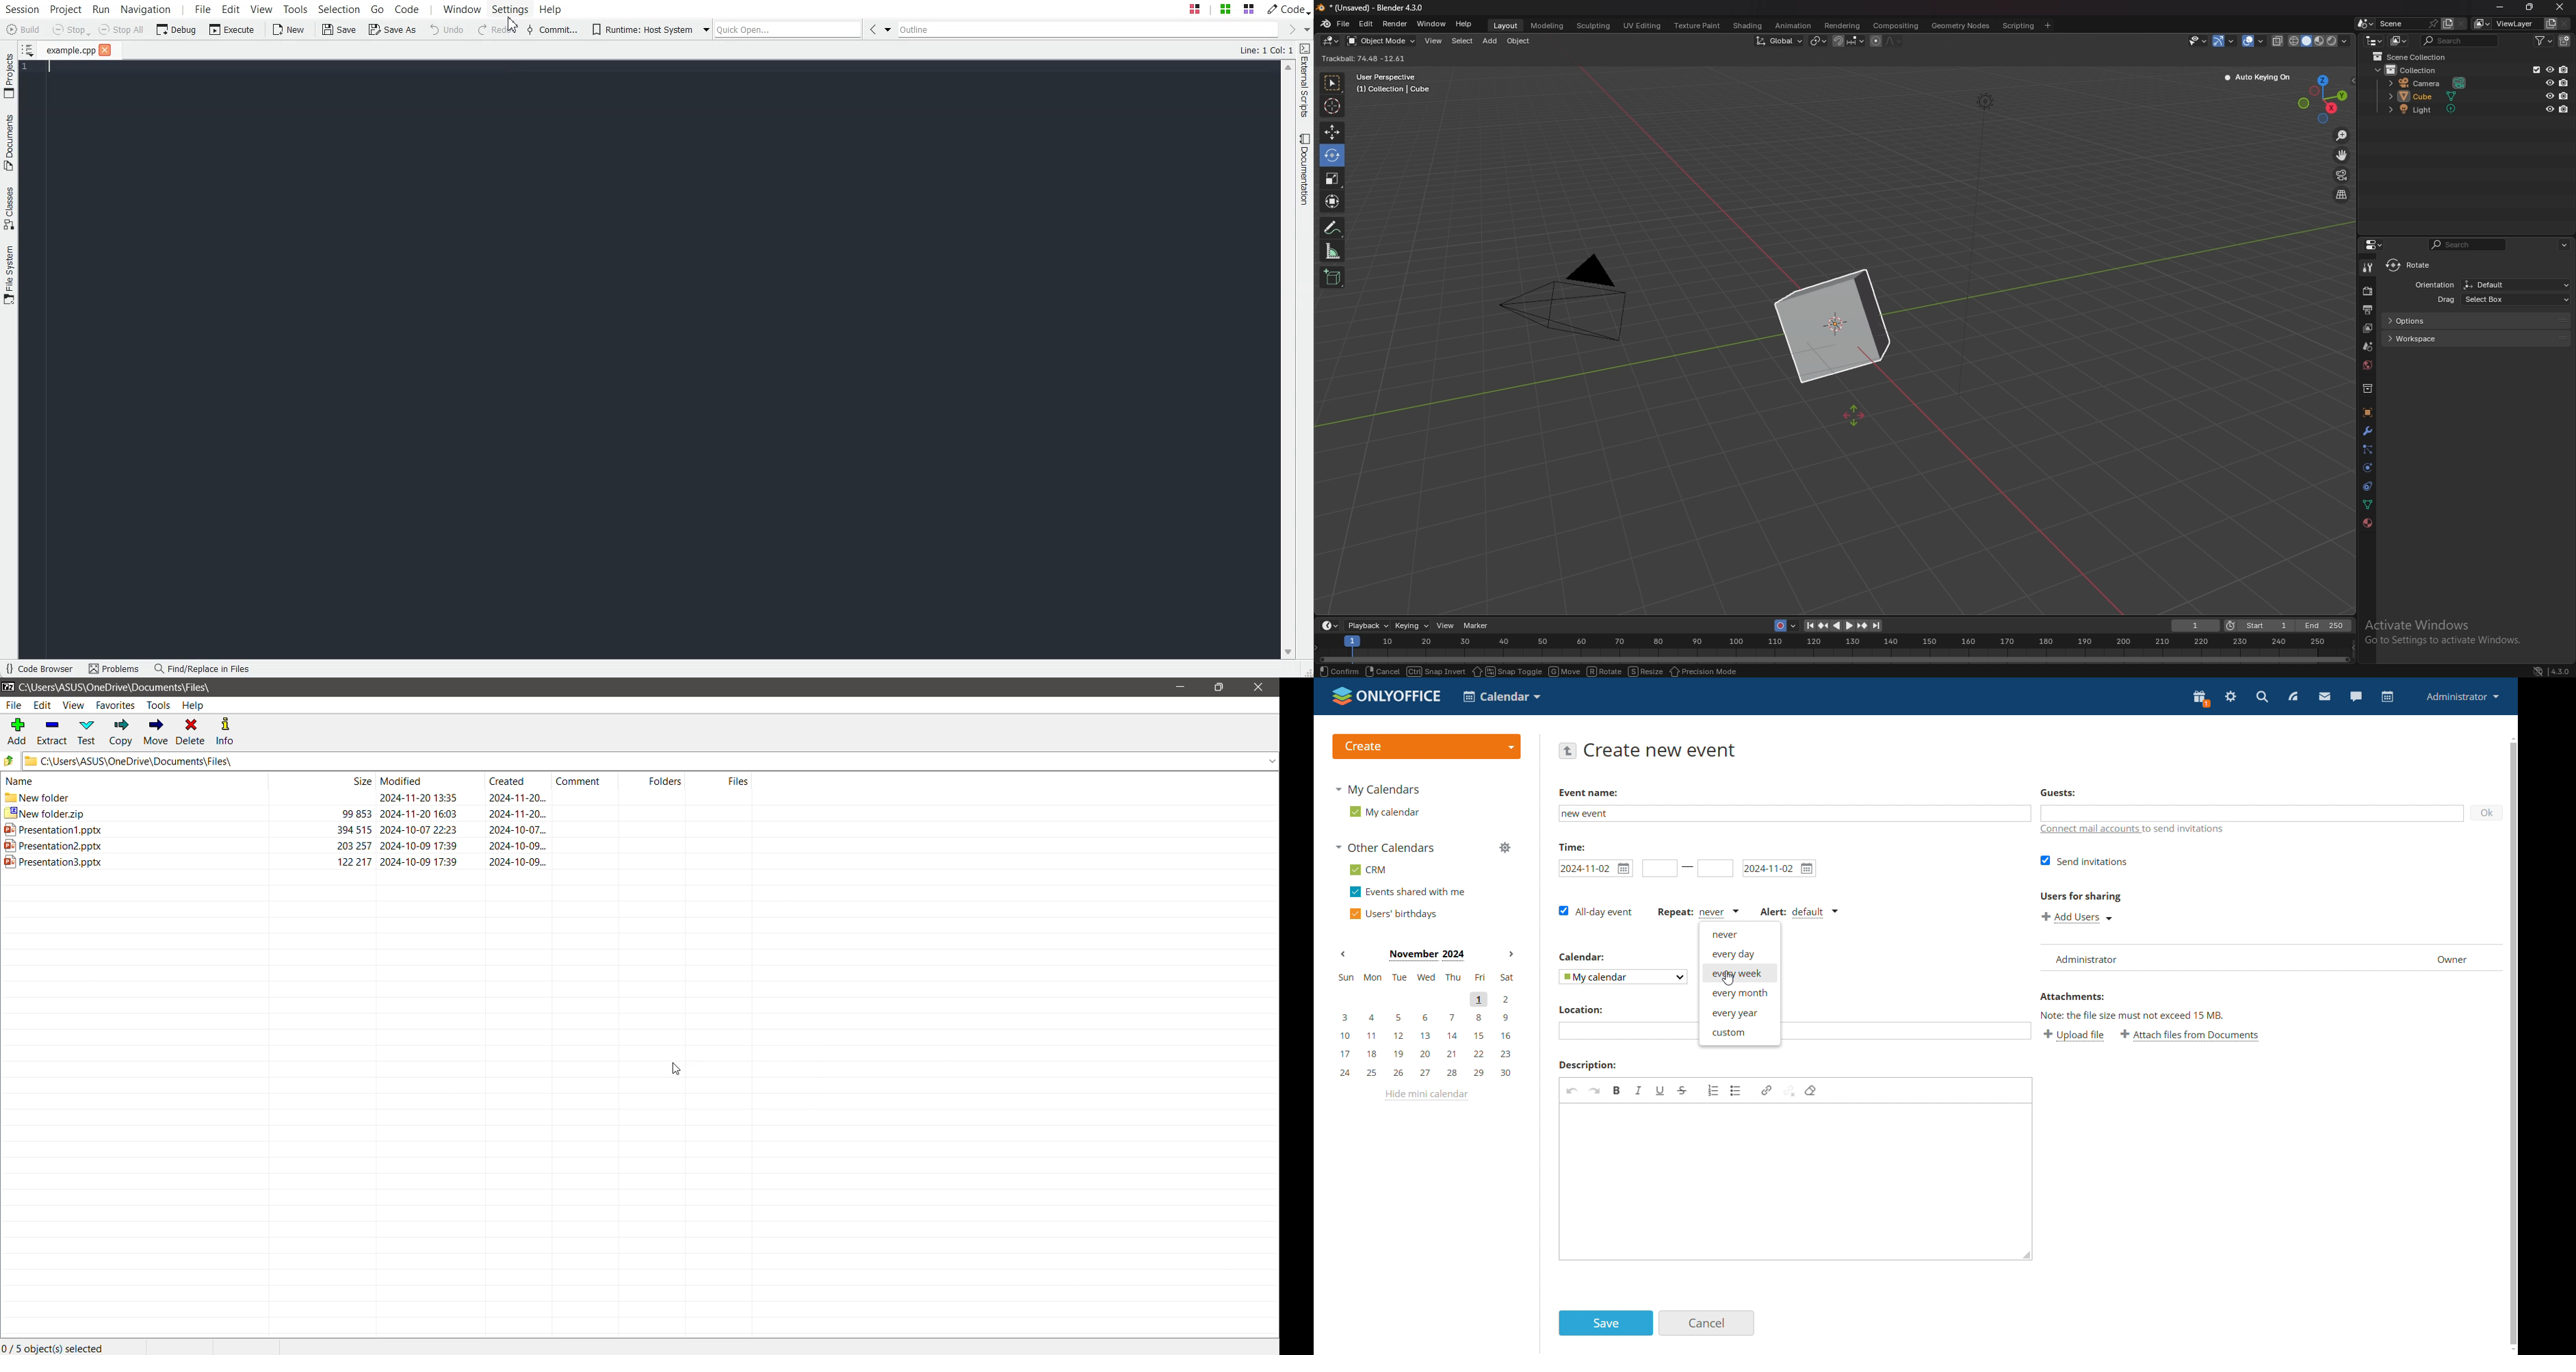  I want to click on Favorites, so click(114, 706).